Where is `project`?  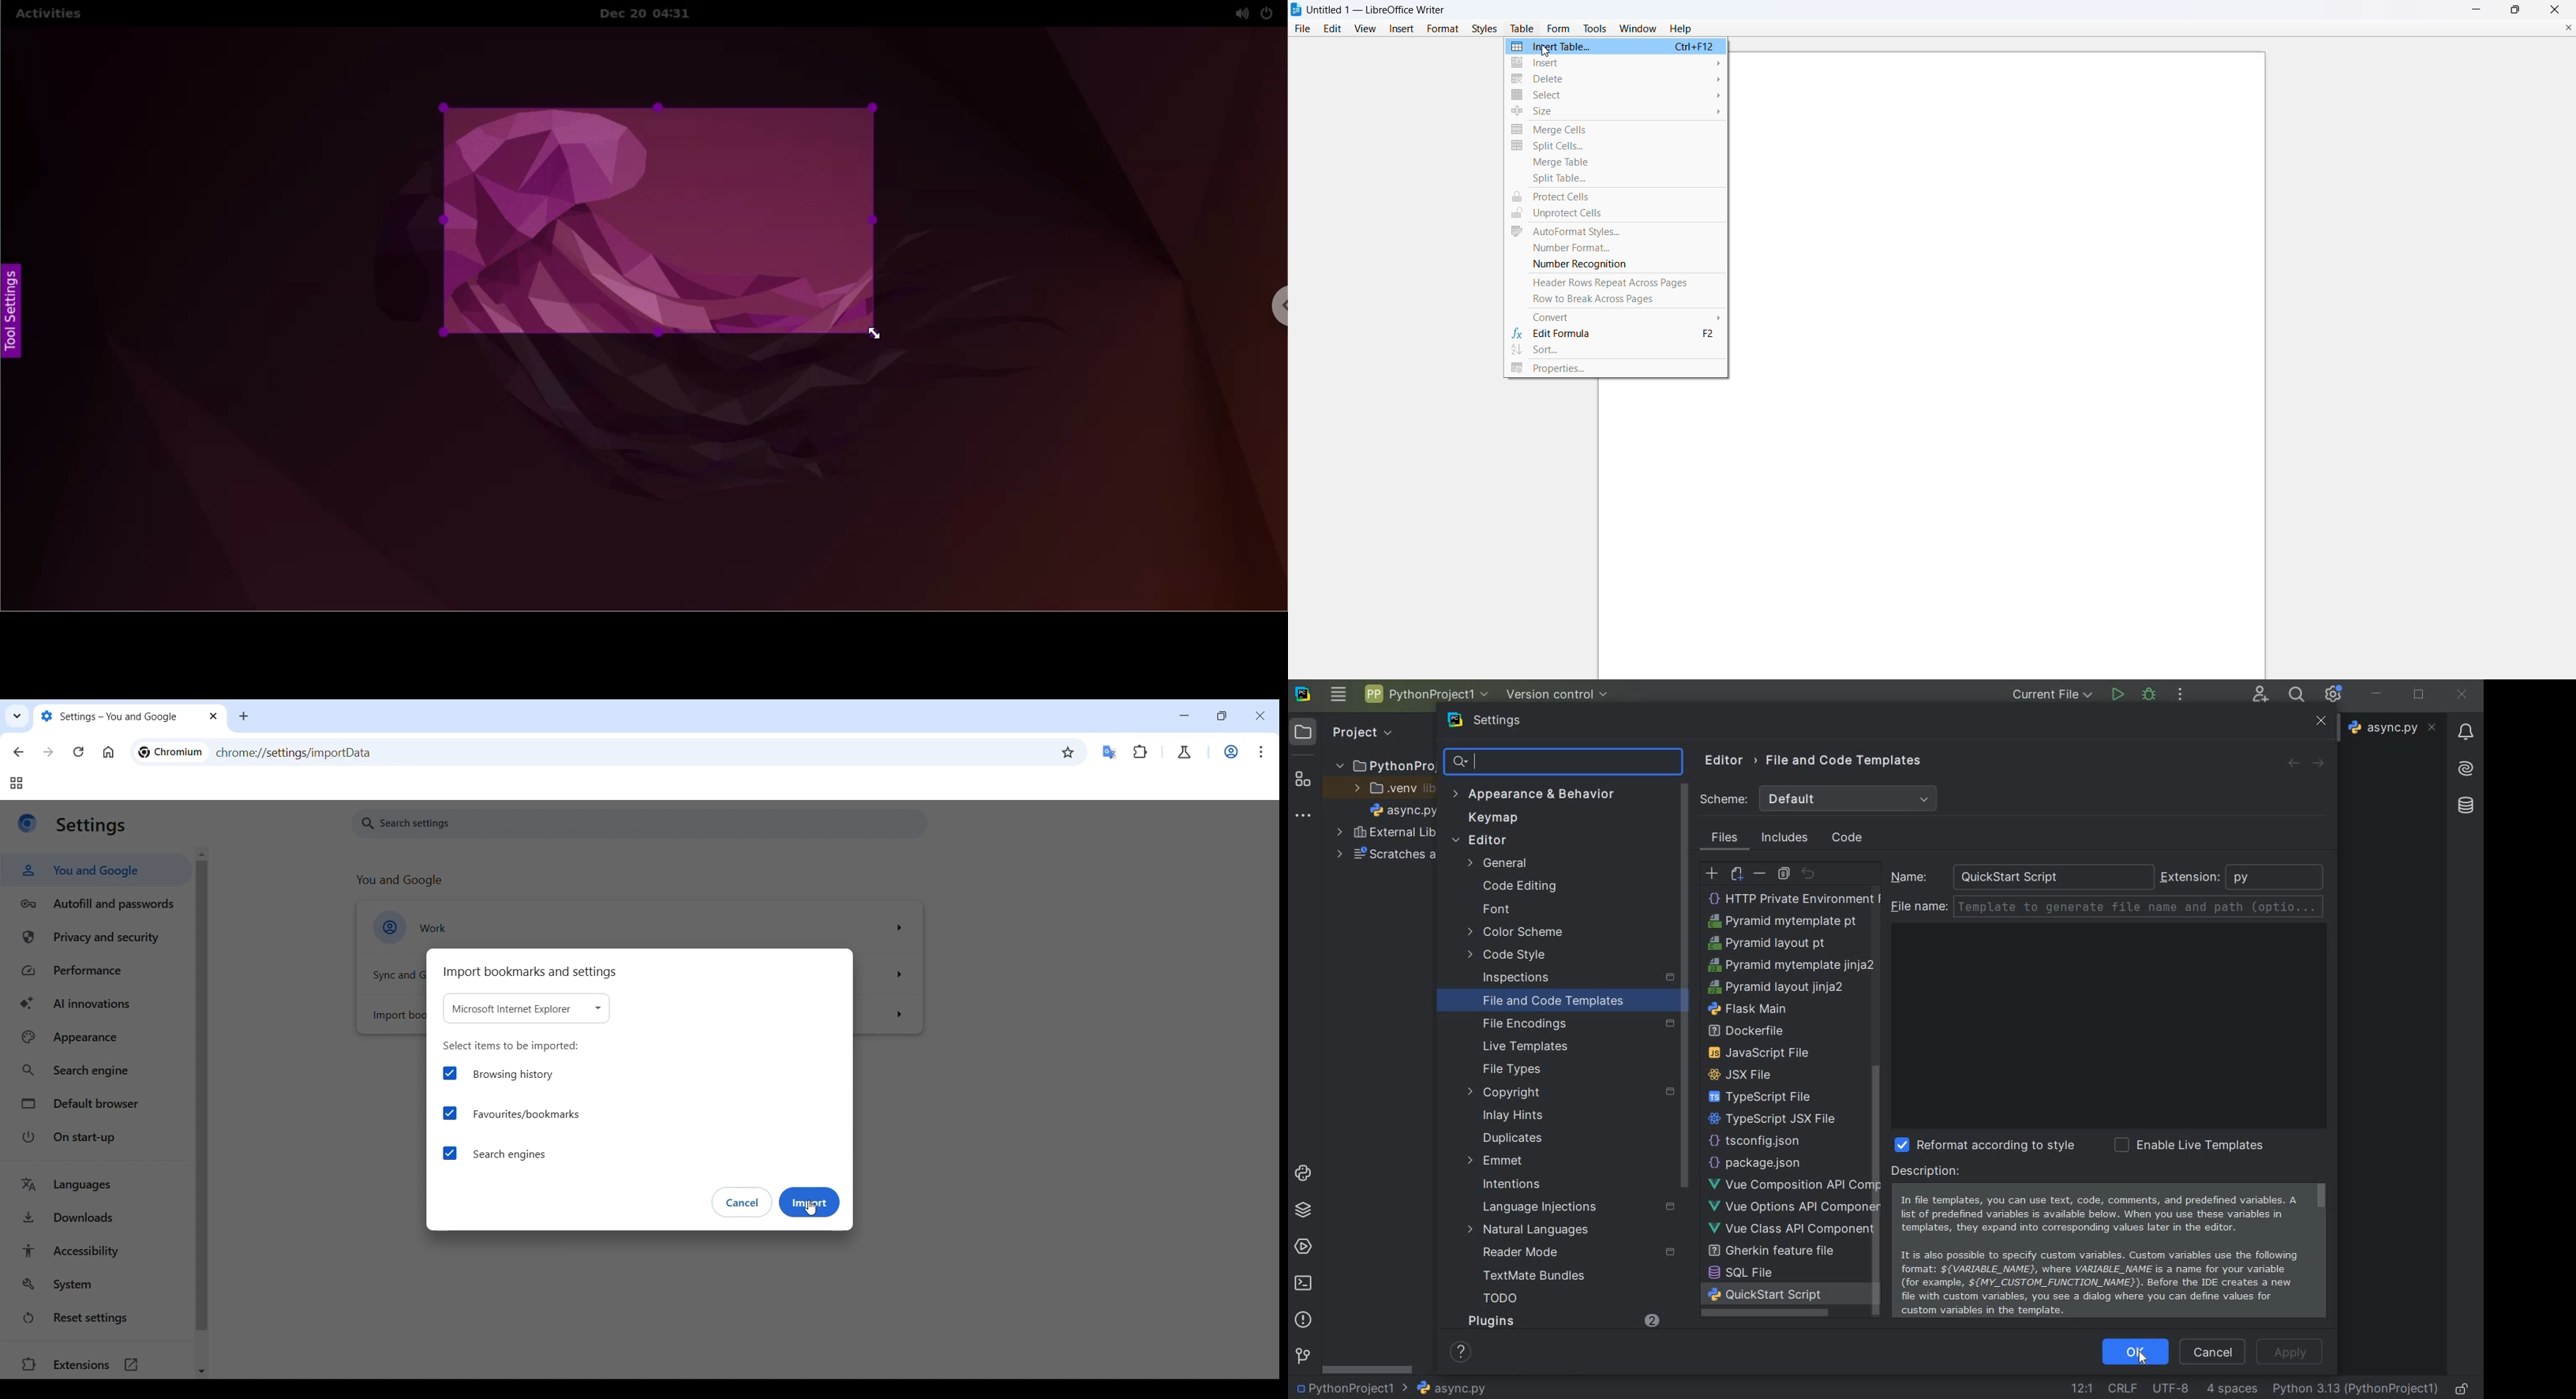 project is located at coordinates (1346, 731).